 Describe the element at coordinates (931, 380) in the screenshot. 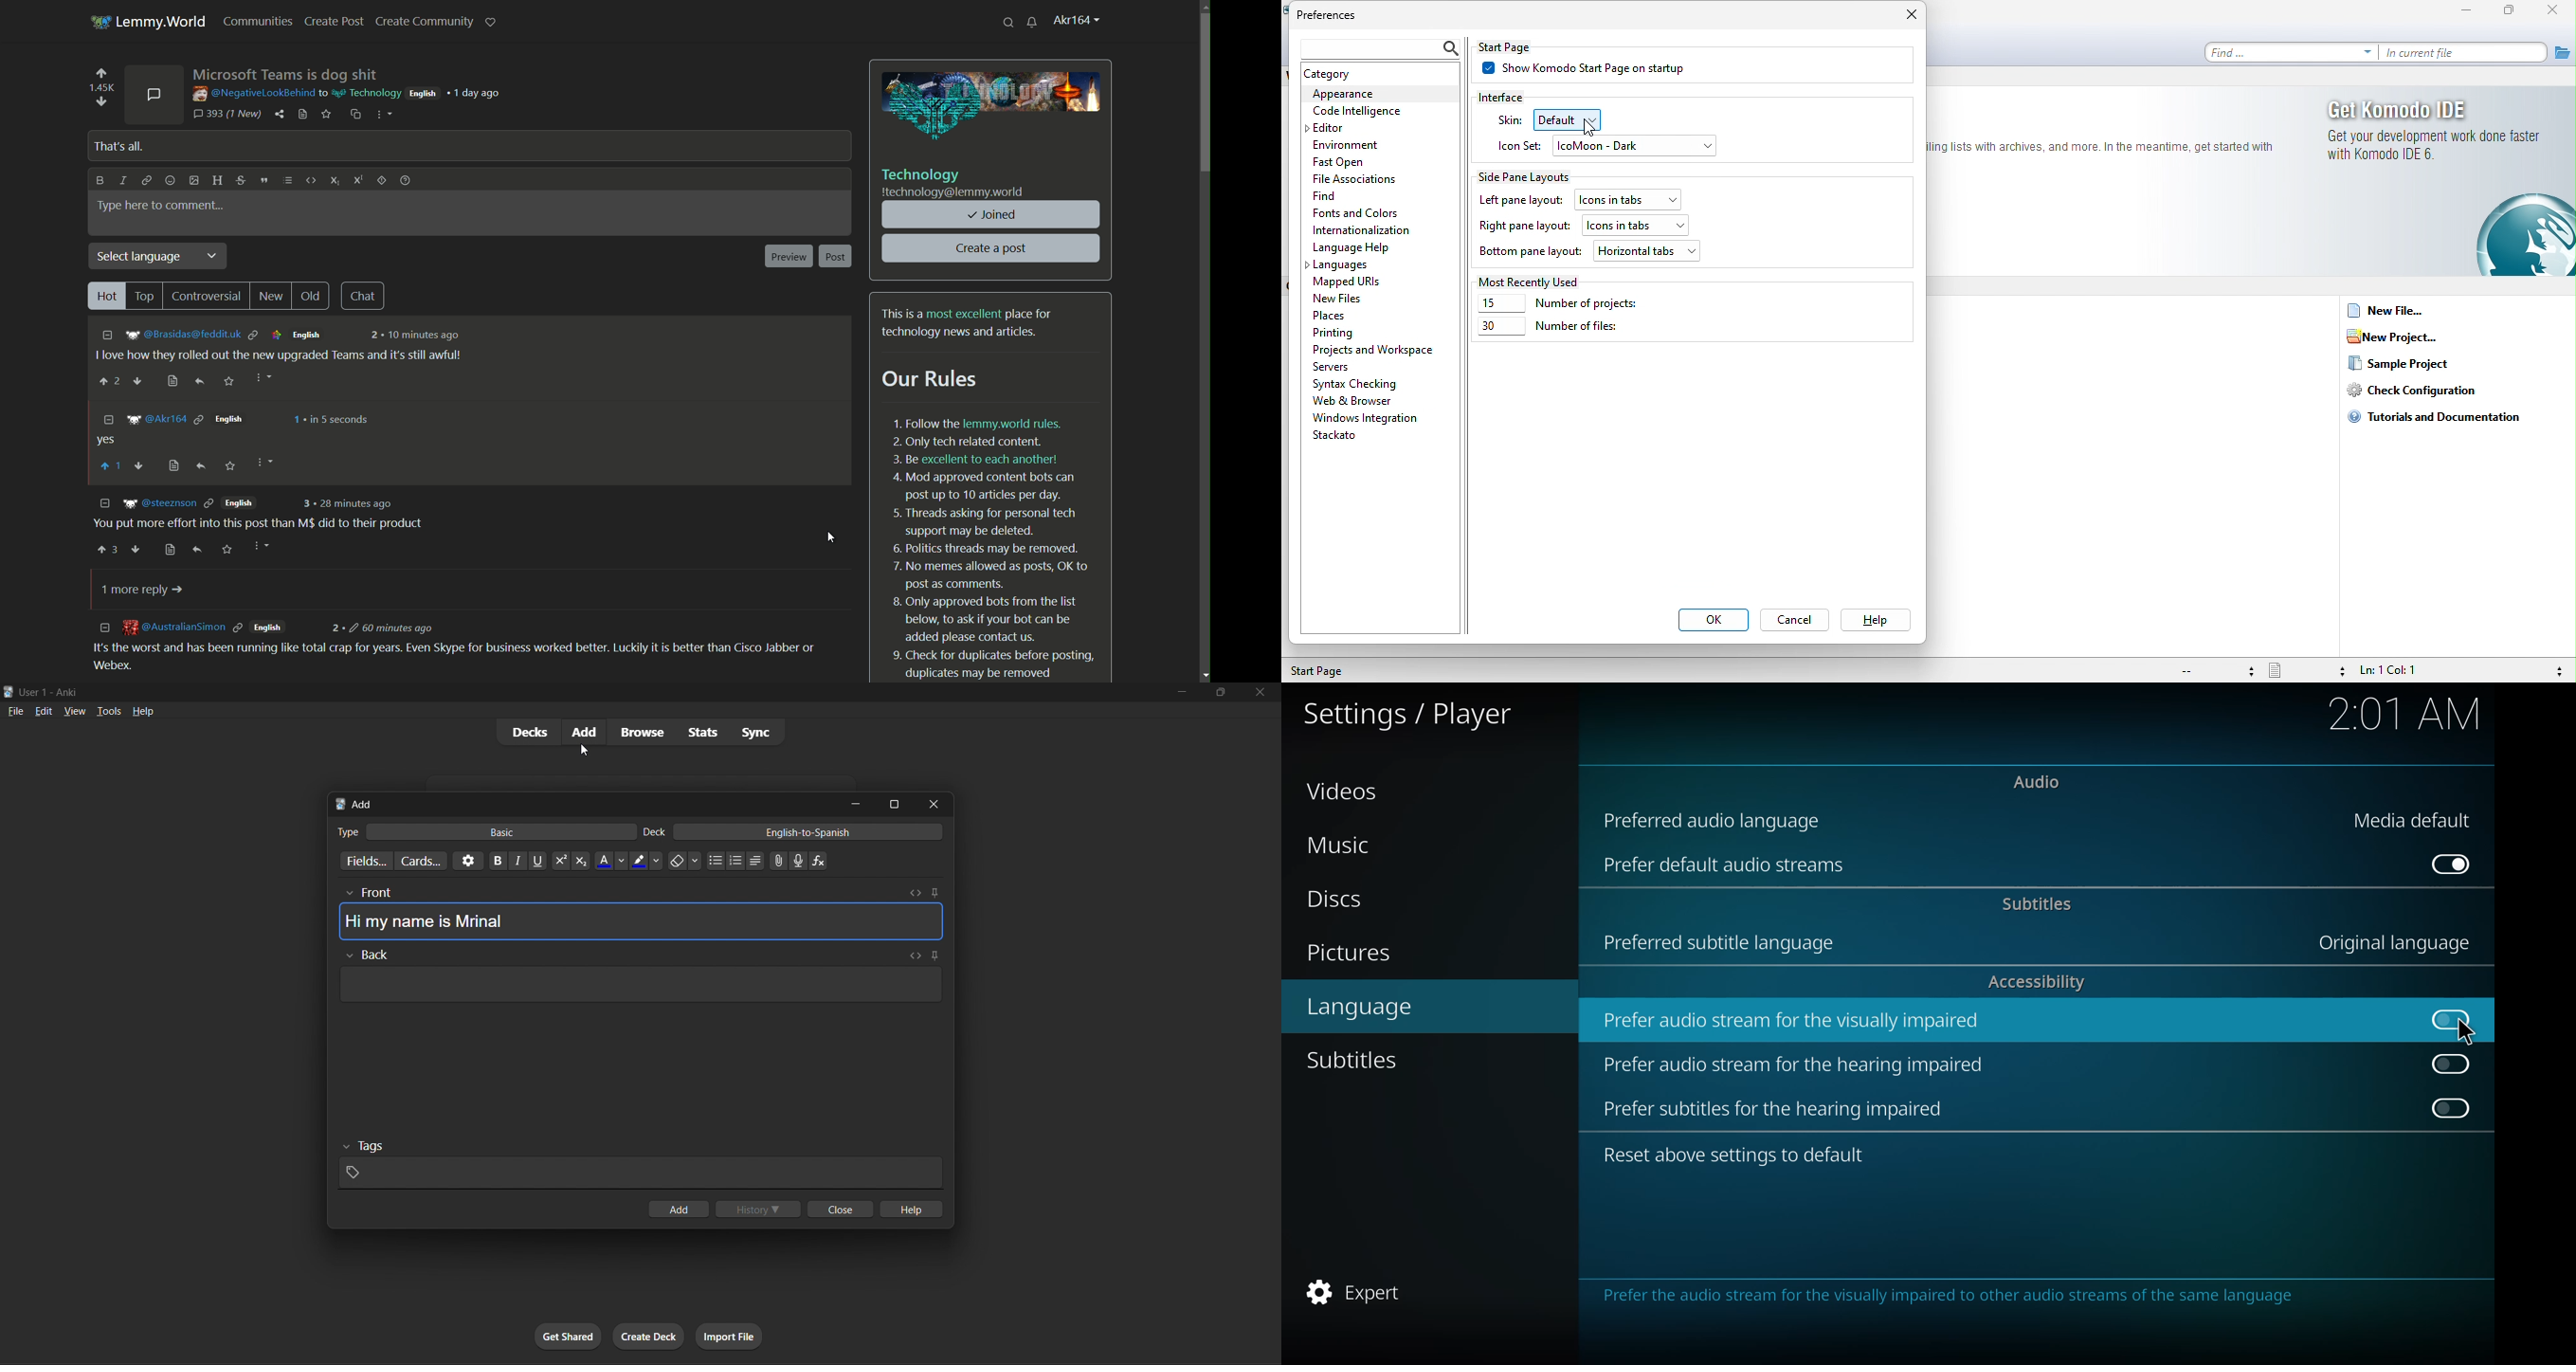

I see `our rules` at that location.